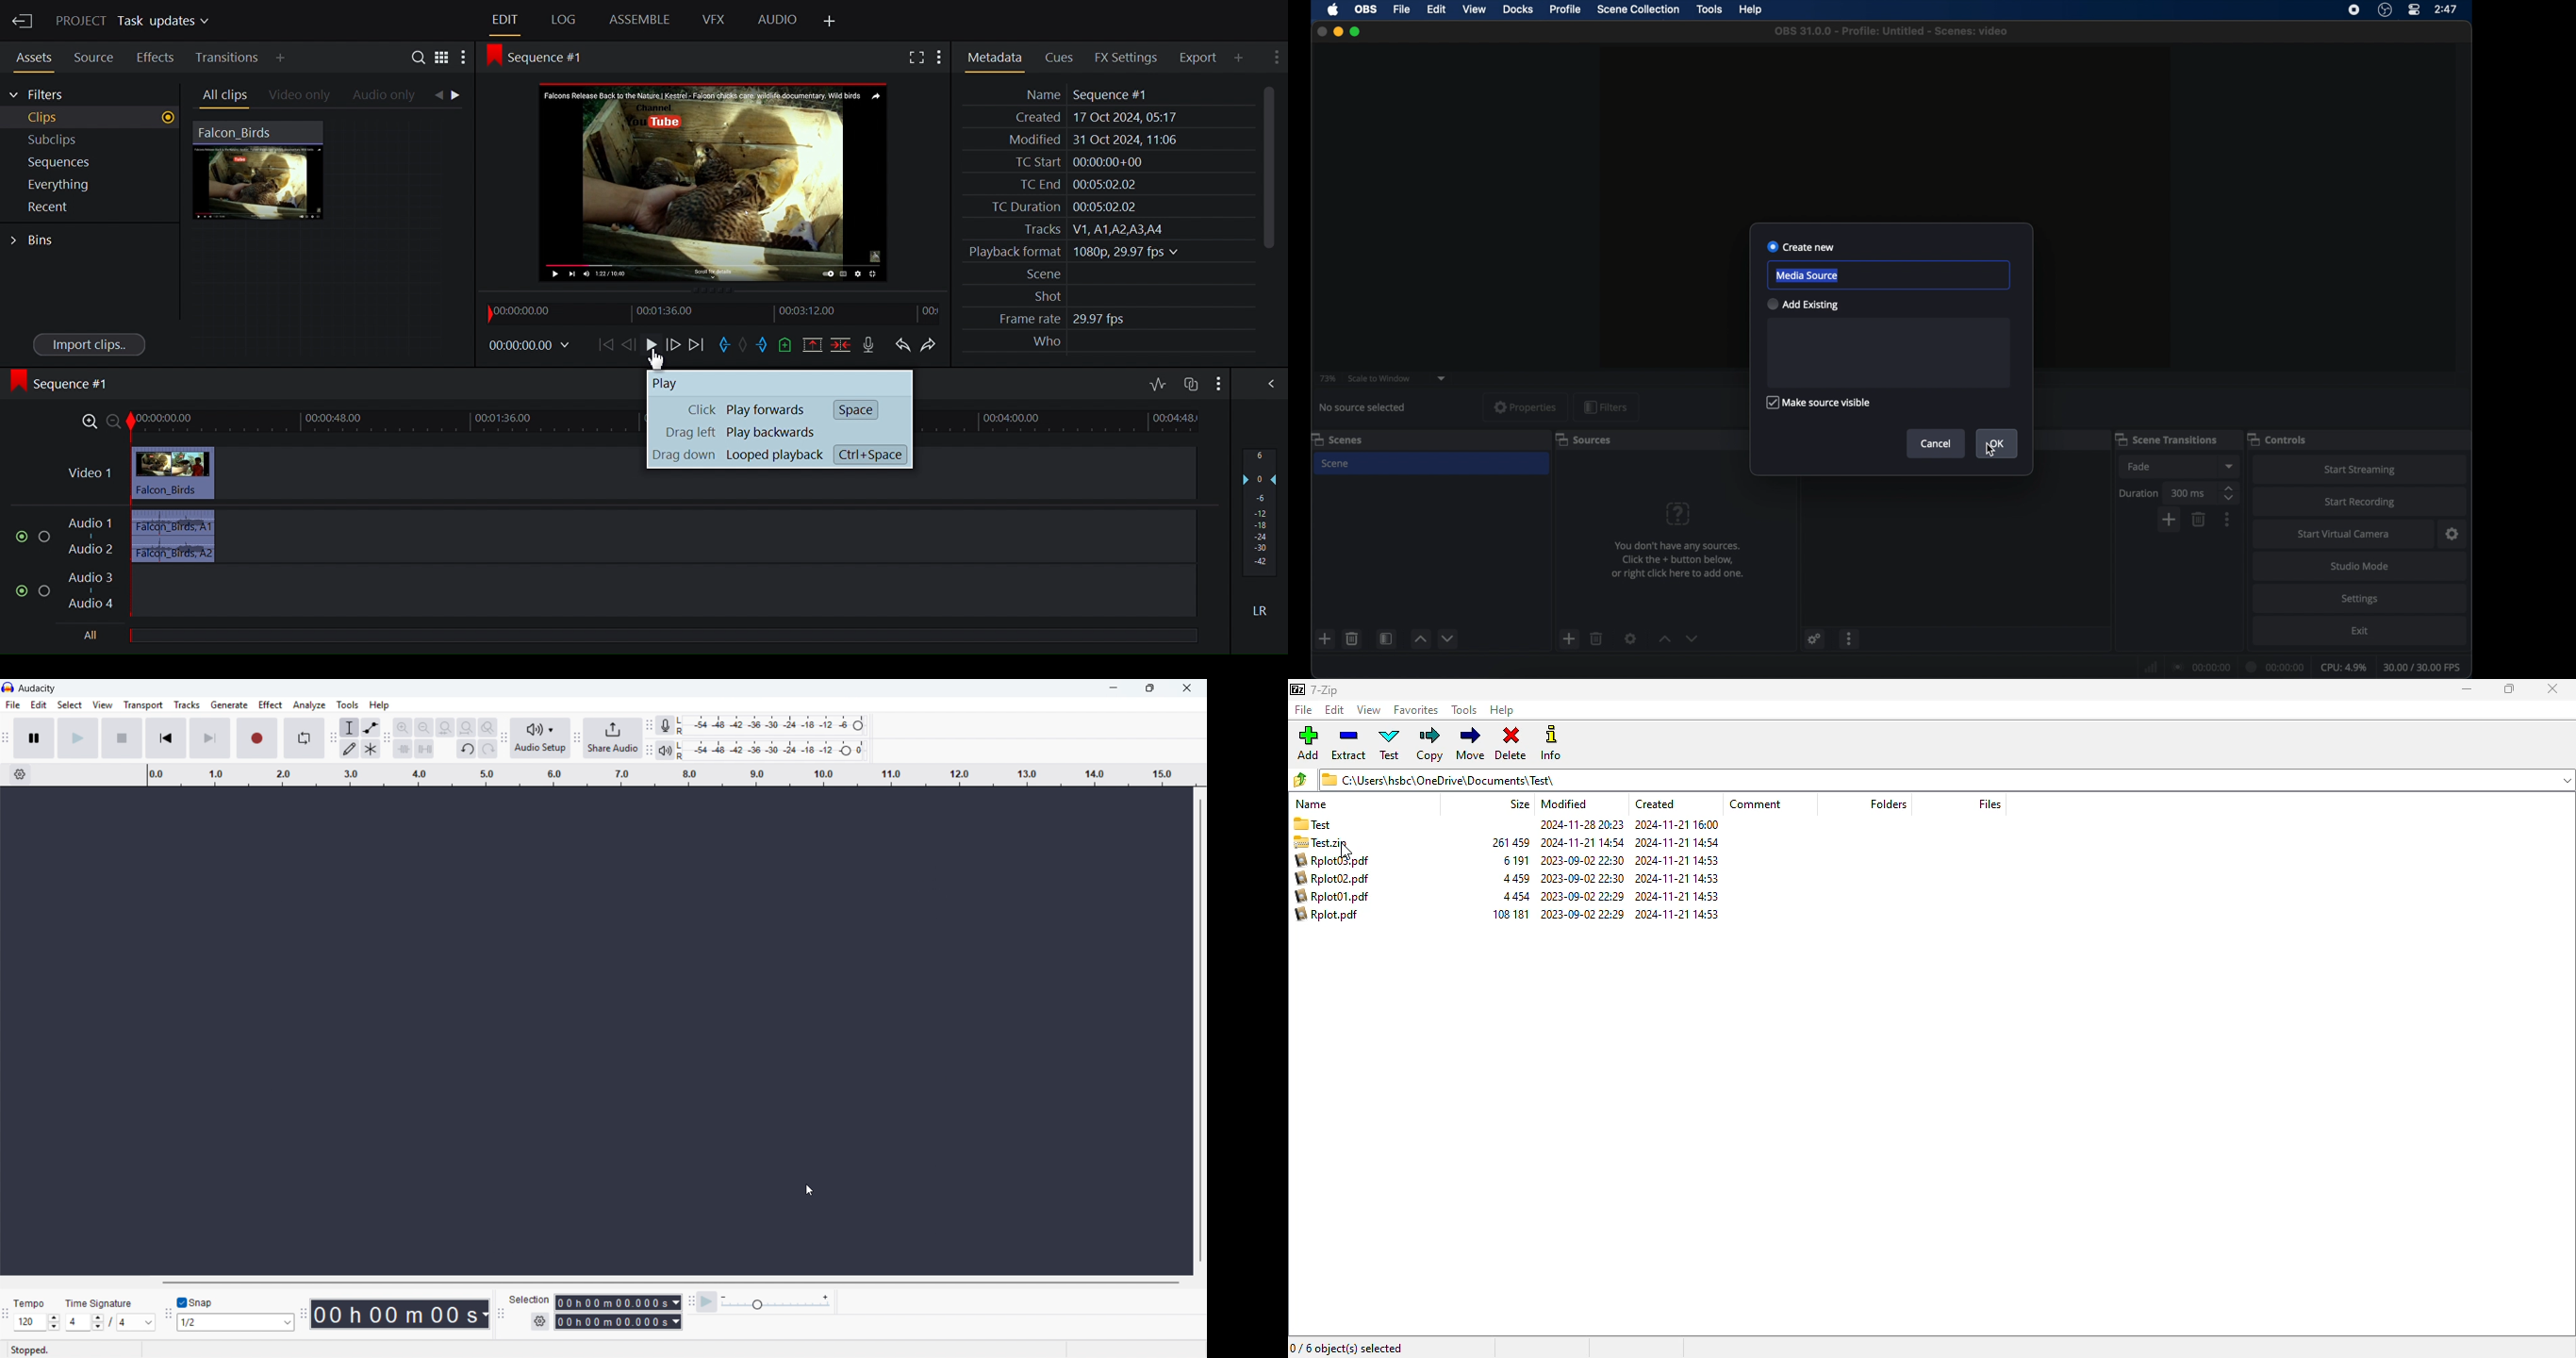  What do you see at coordinates (1807, 275) in the screenshot?
I see `media source` at bounding box center [1807, 275].